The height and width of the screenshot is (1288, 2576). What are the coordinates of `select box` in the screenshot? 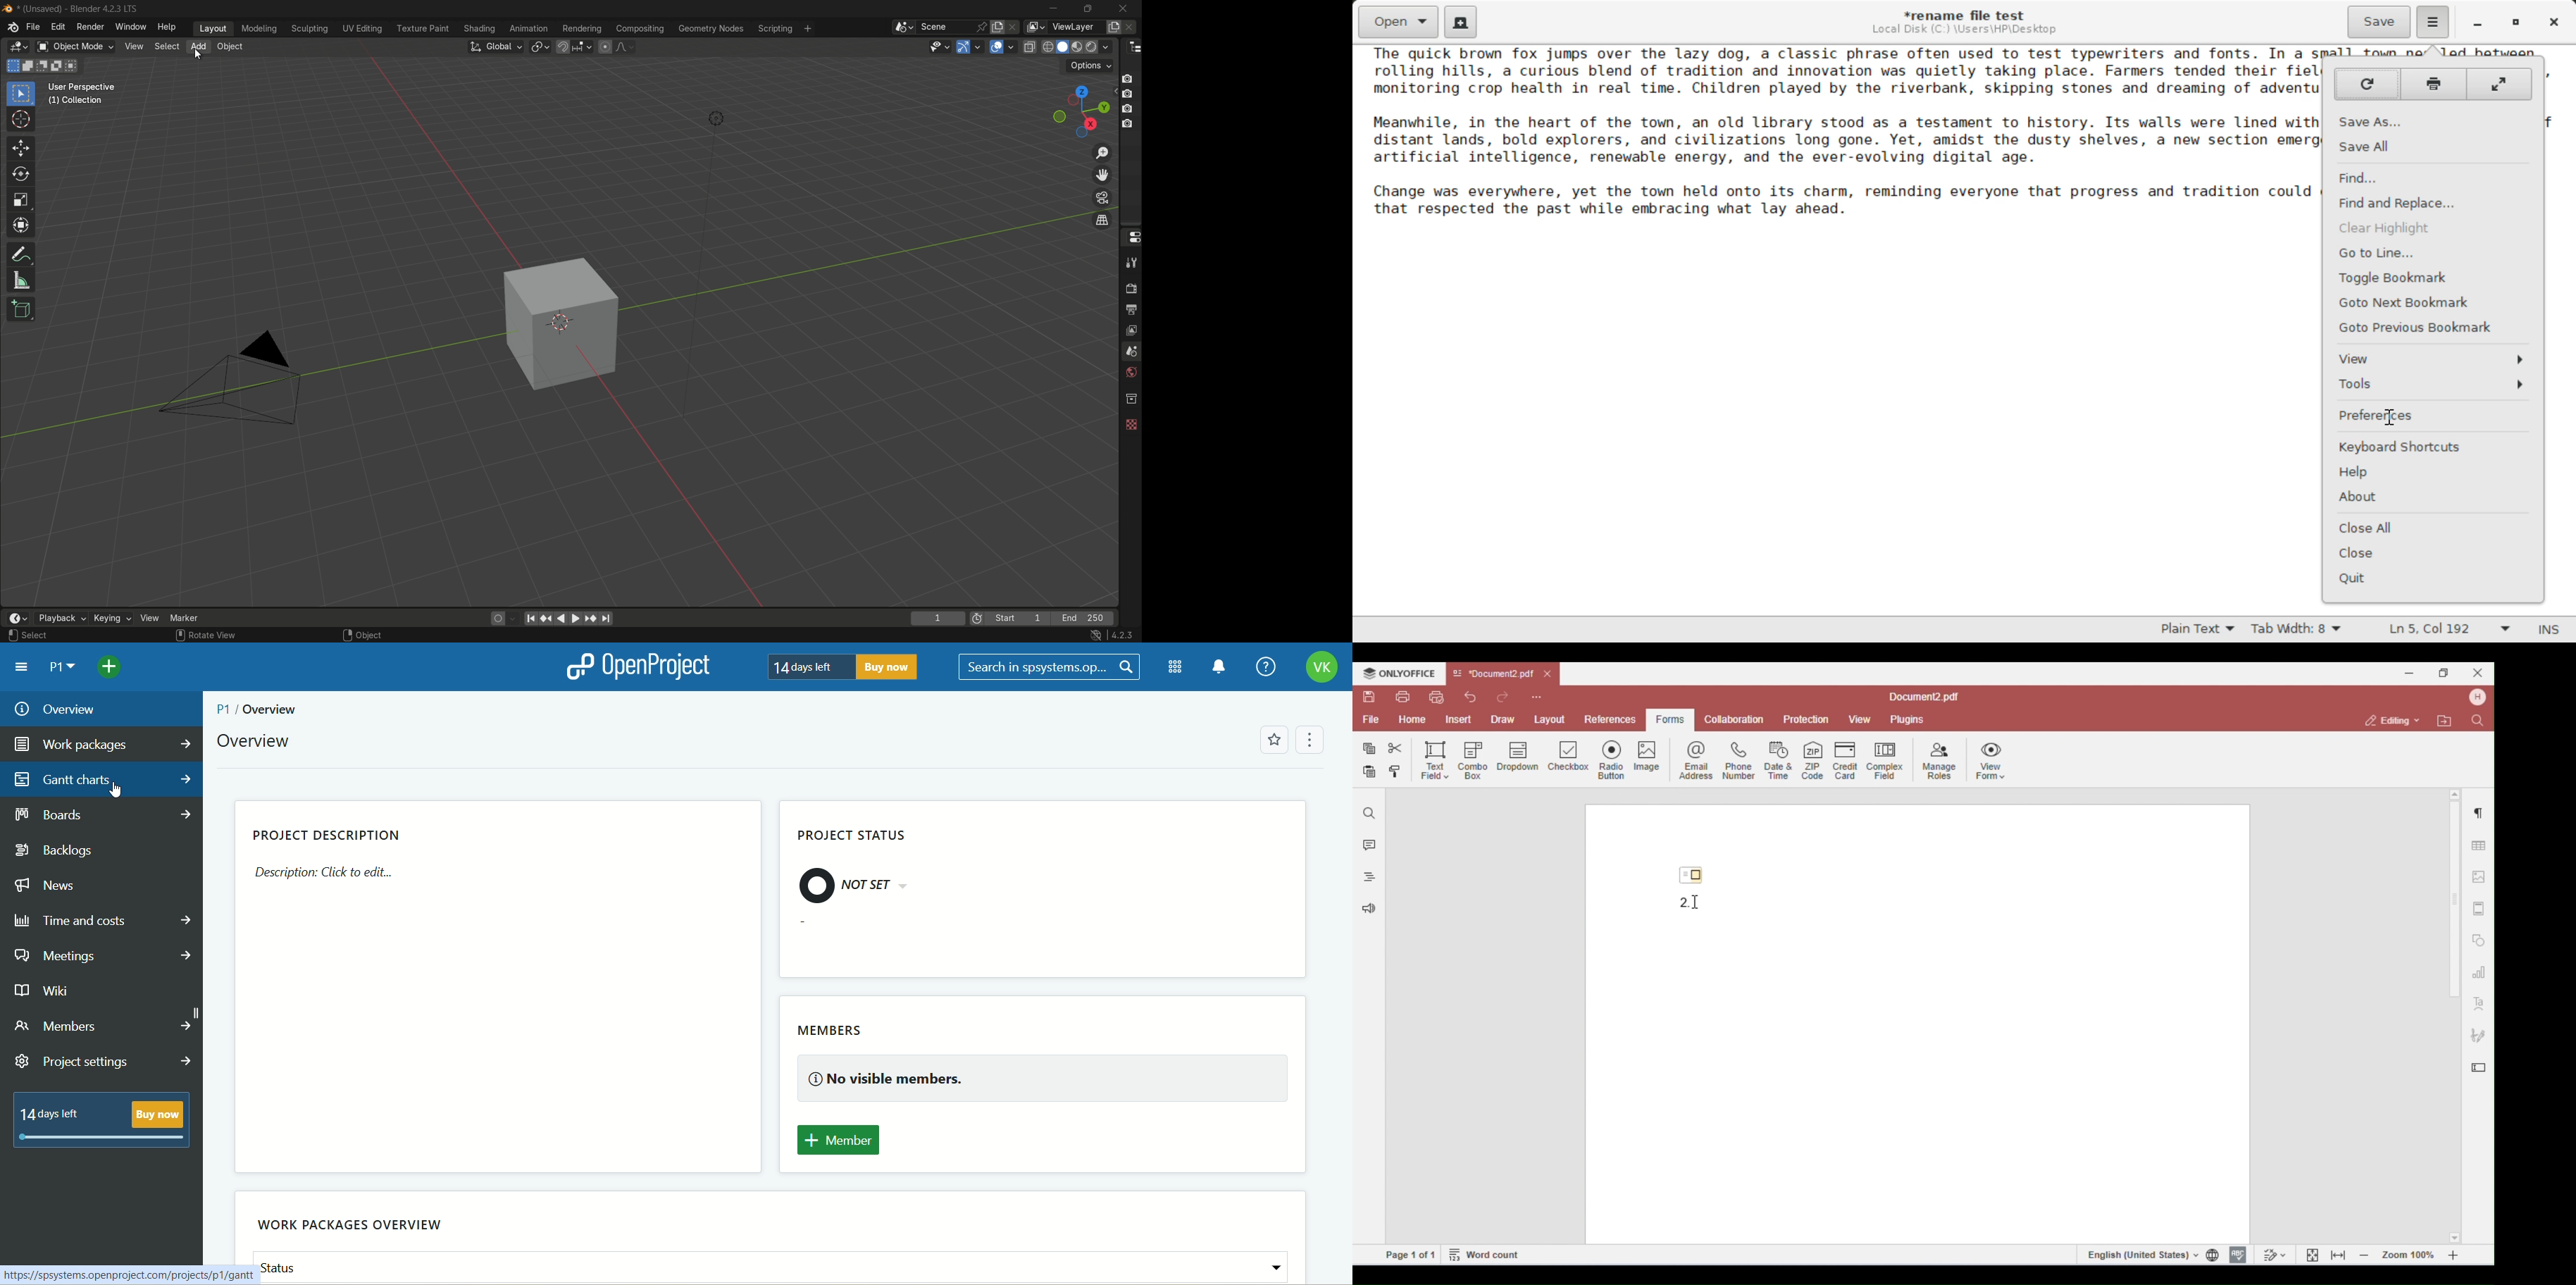 It's located at (21, 95).